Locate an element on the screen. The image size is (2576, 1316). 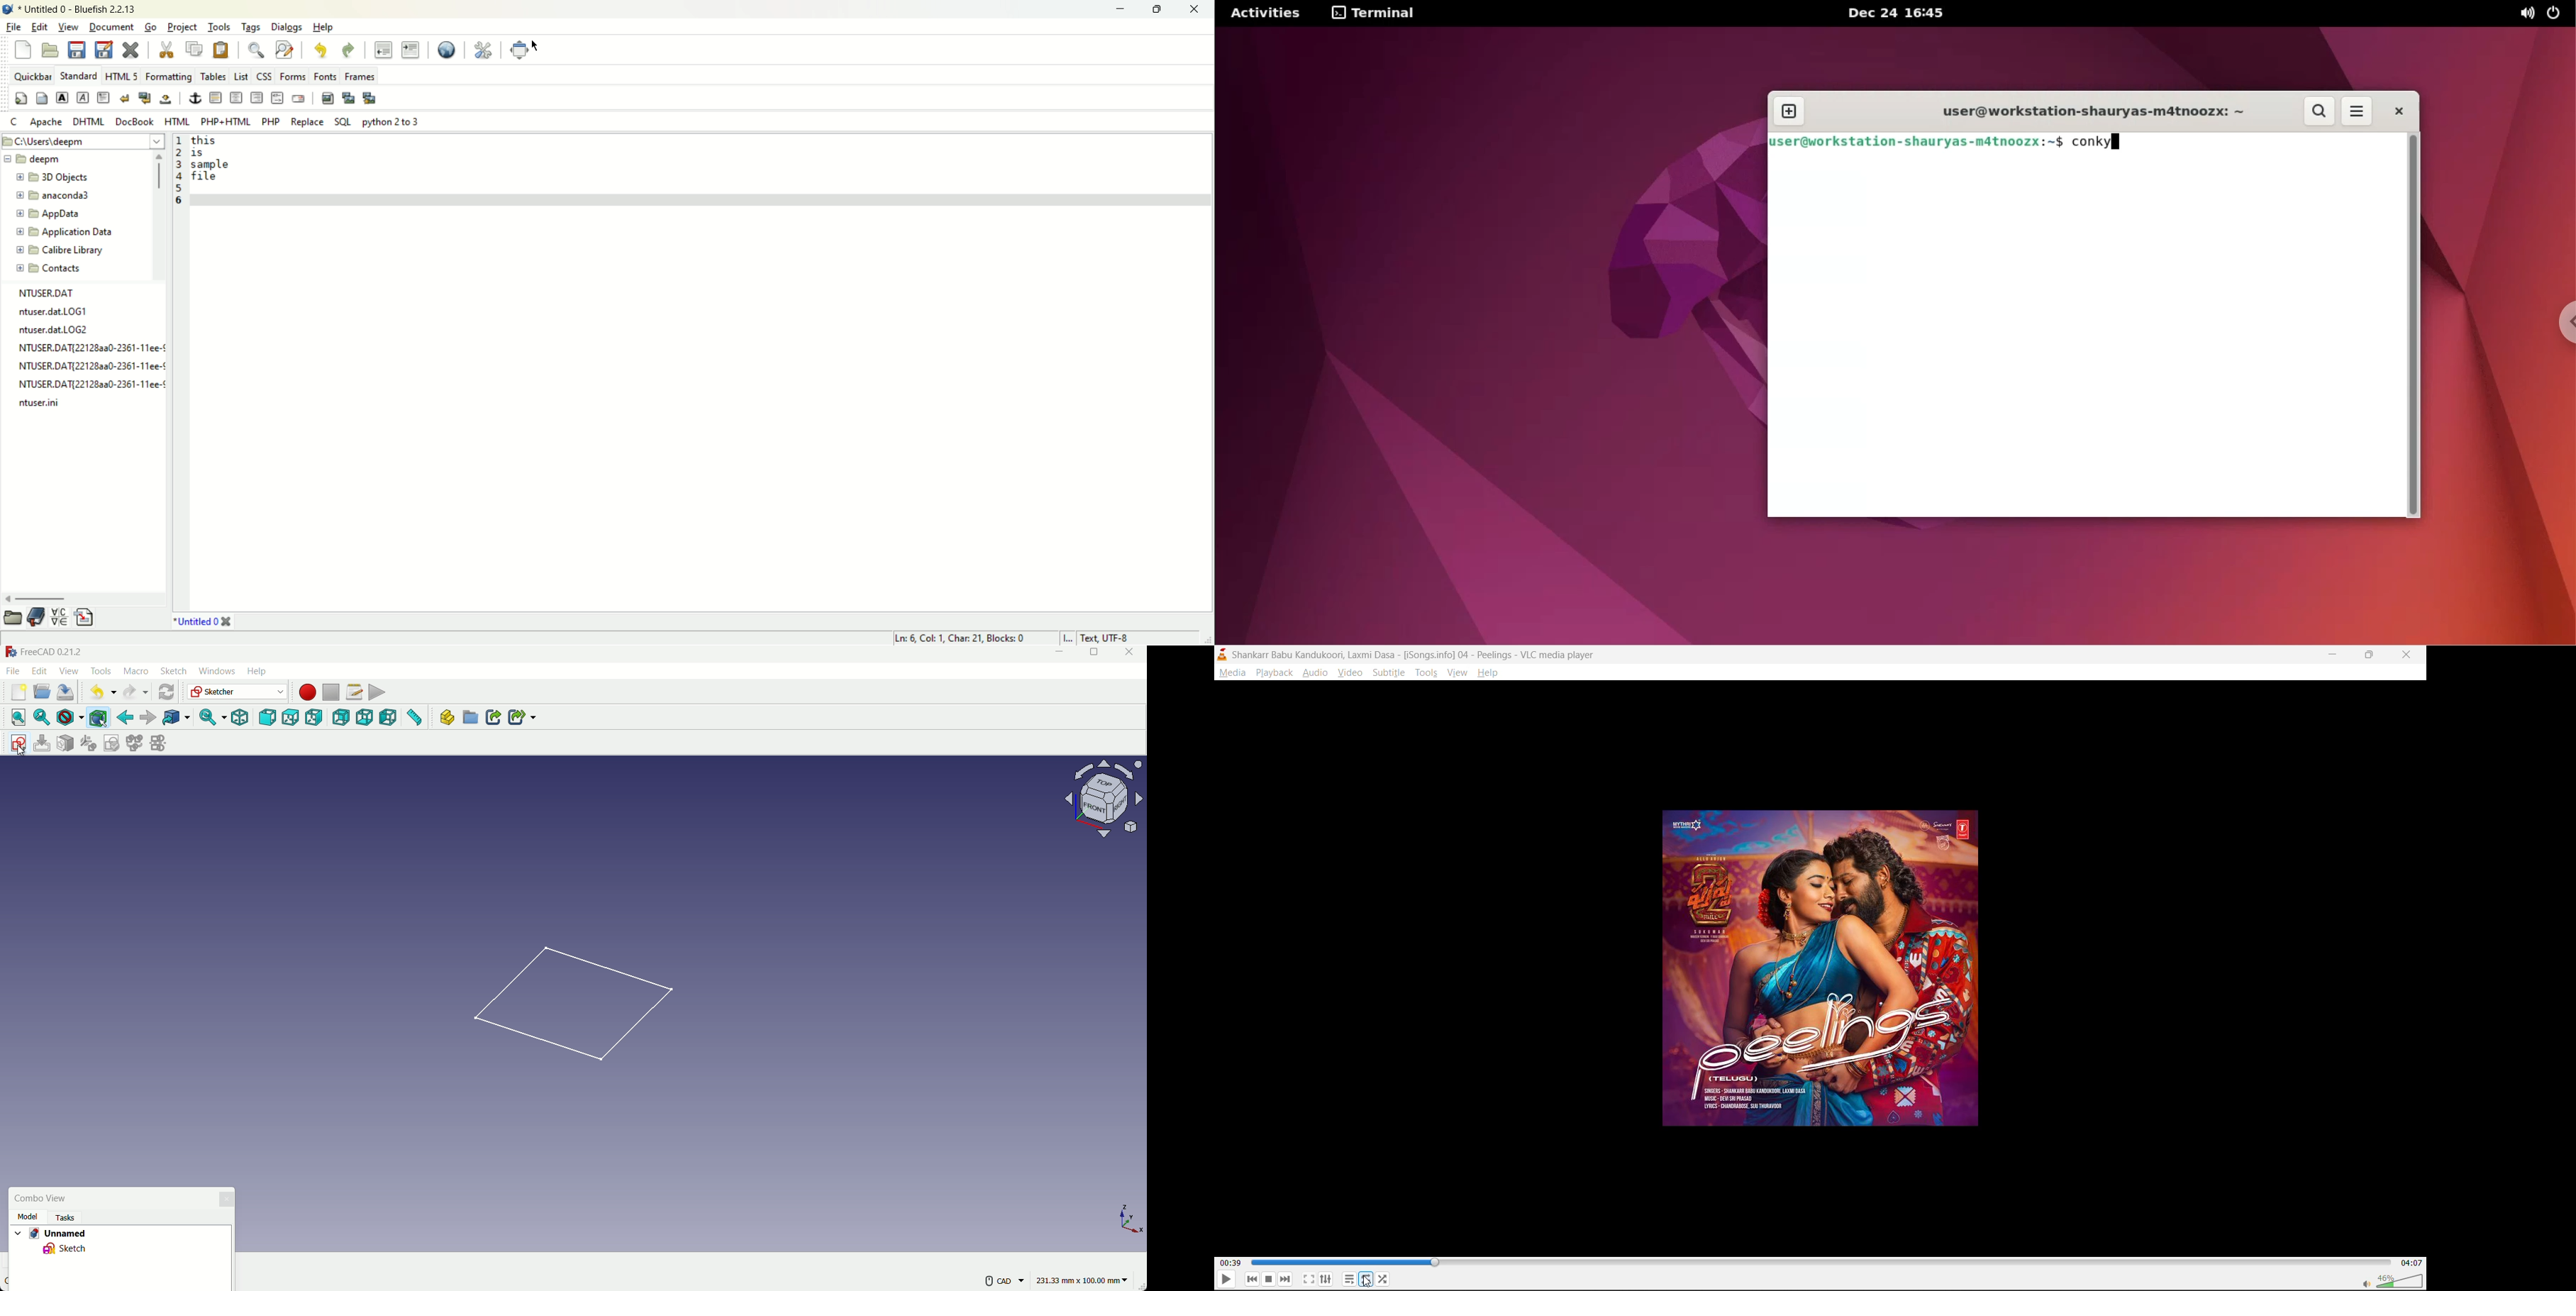
formatting is located at coordinates (170, 76).